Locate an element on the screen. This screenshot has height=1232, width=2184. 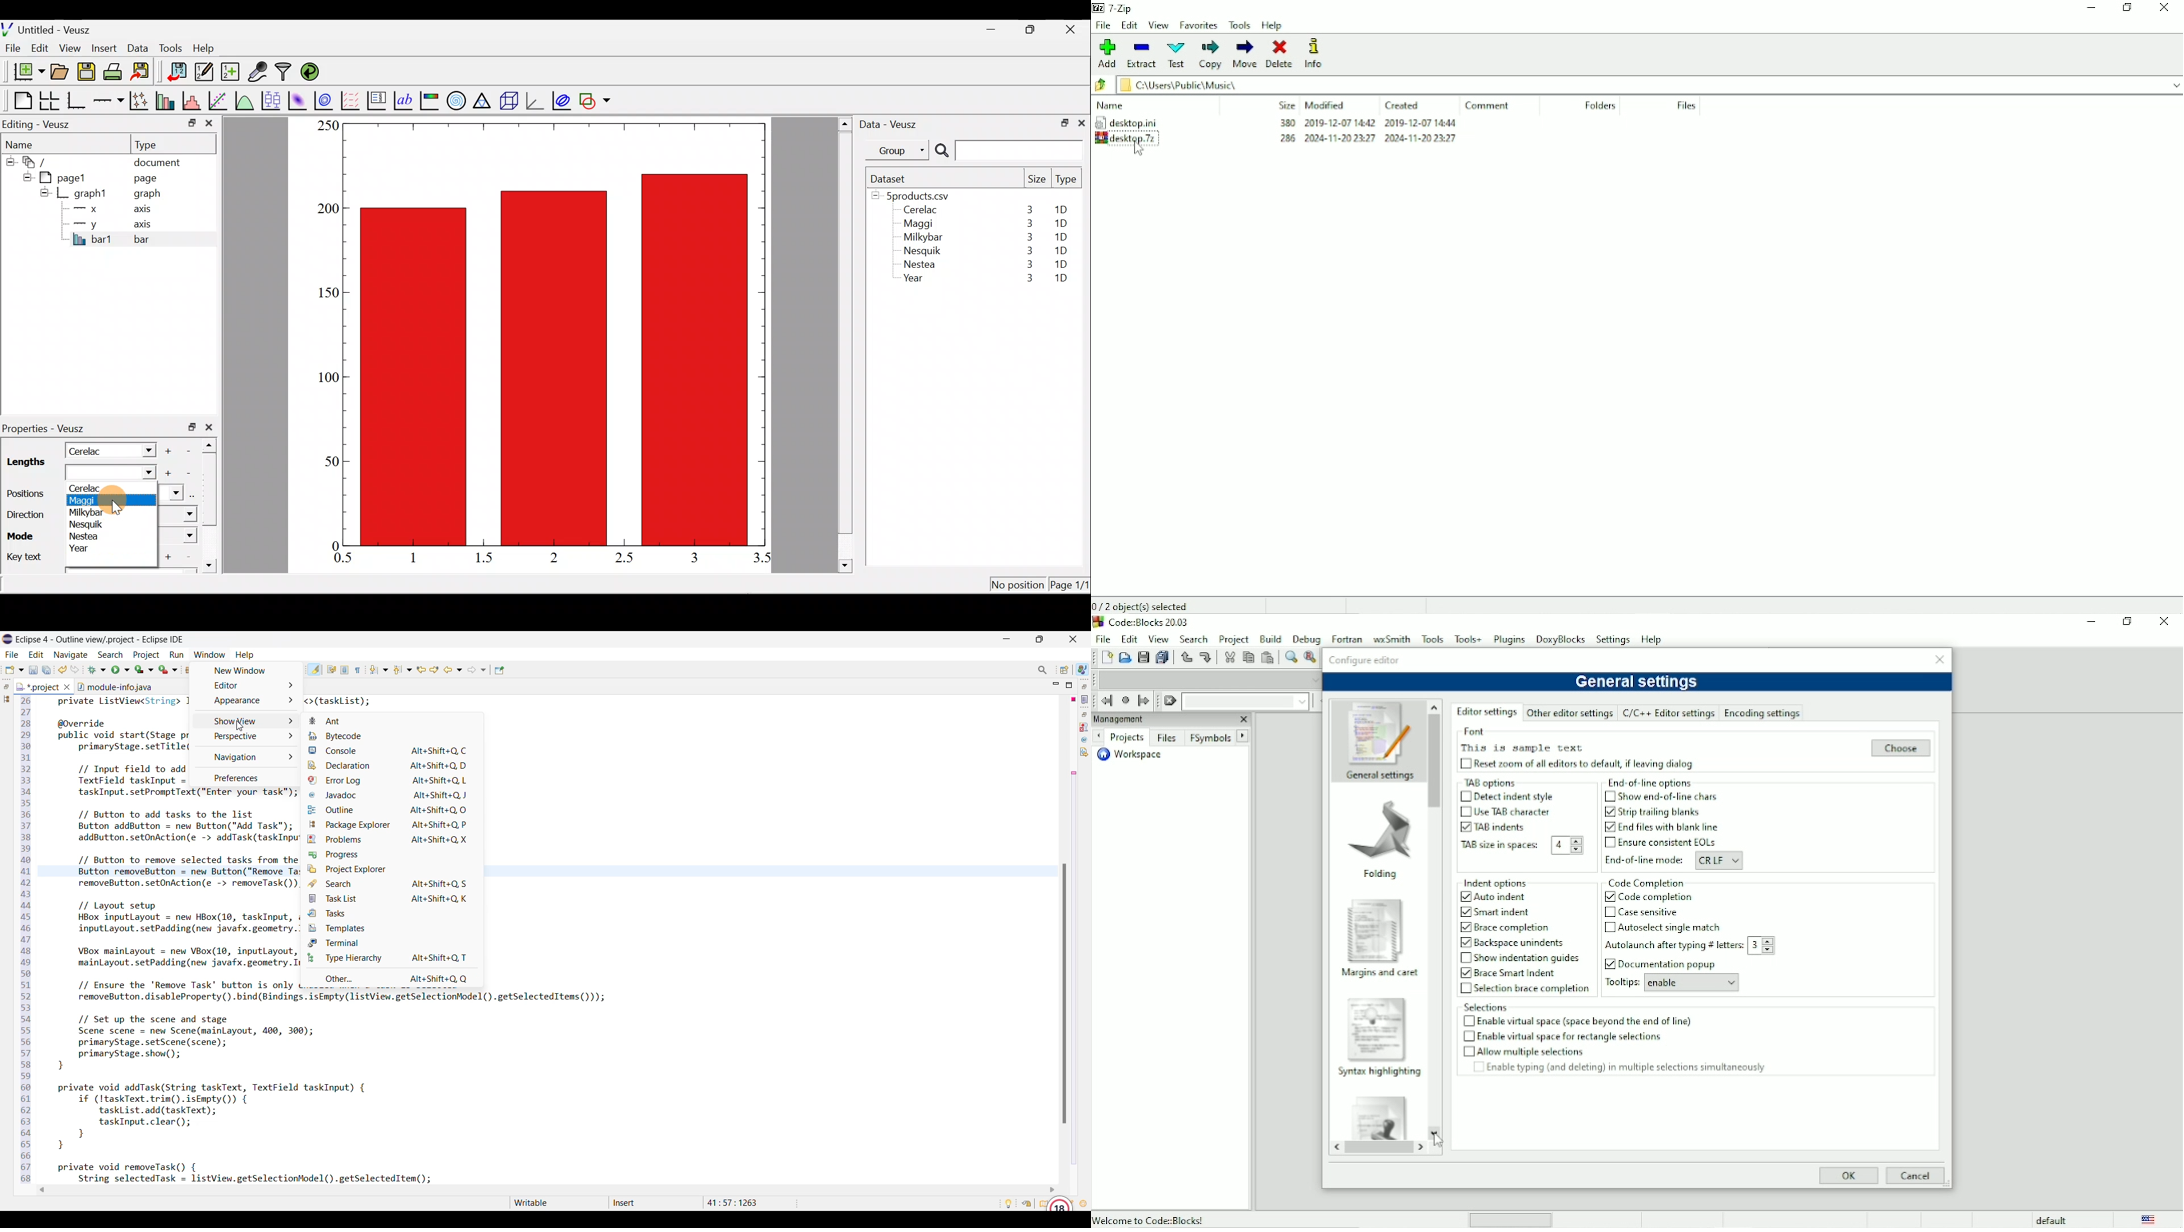
TAB indents is located at coordinates (1506, 825).